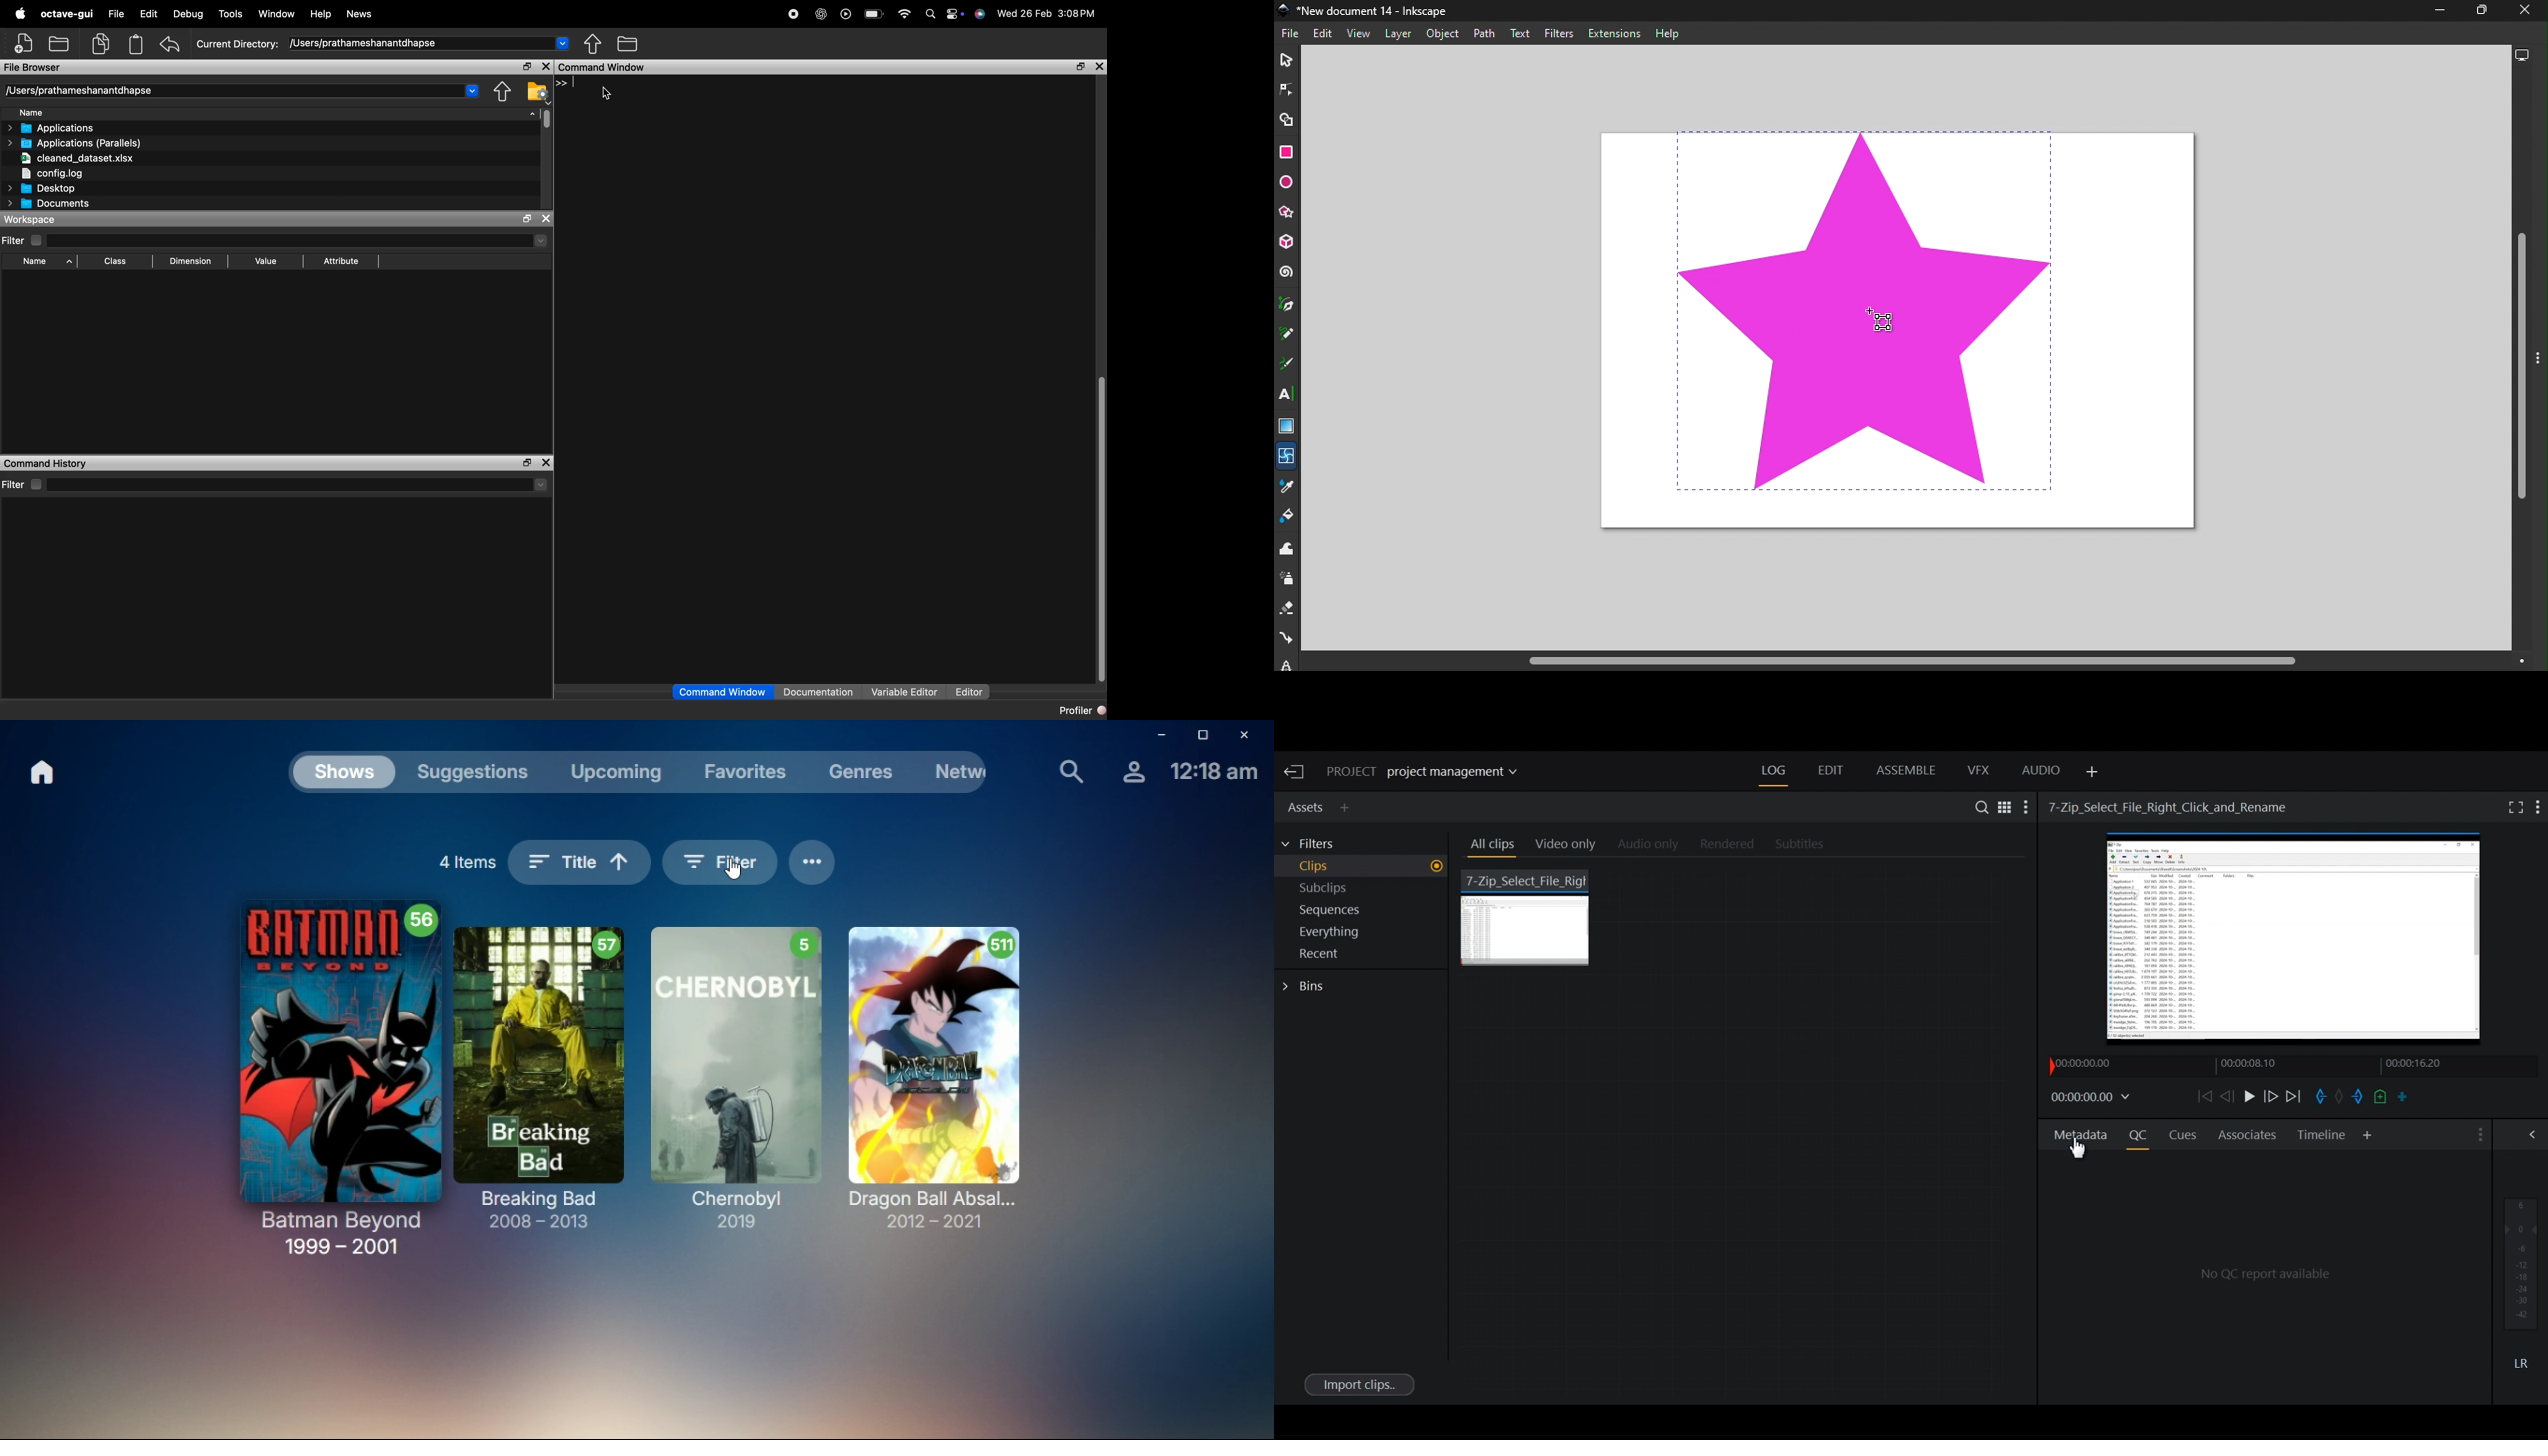 This screenshot has width=2548, height=1456. Describe the element at coordinates (905, 12) in the screenshot. I see `wifi` at that location.